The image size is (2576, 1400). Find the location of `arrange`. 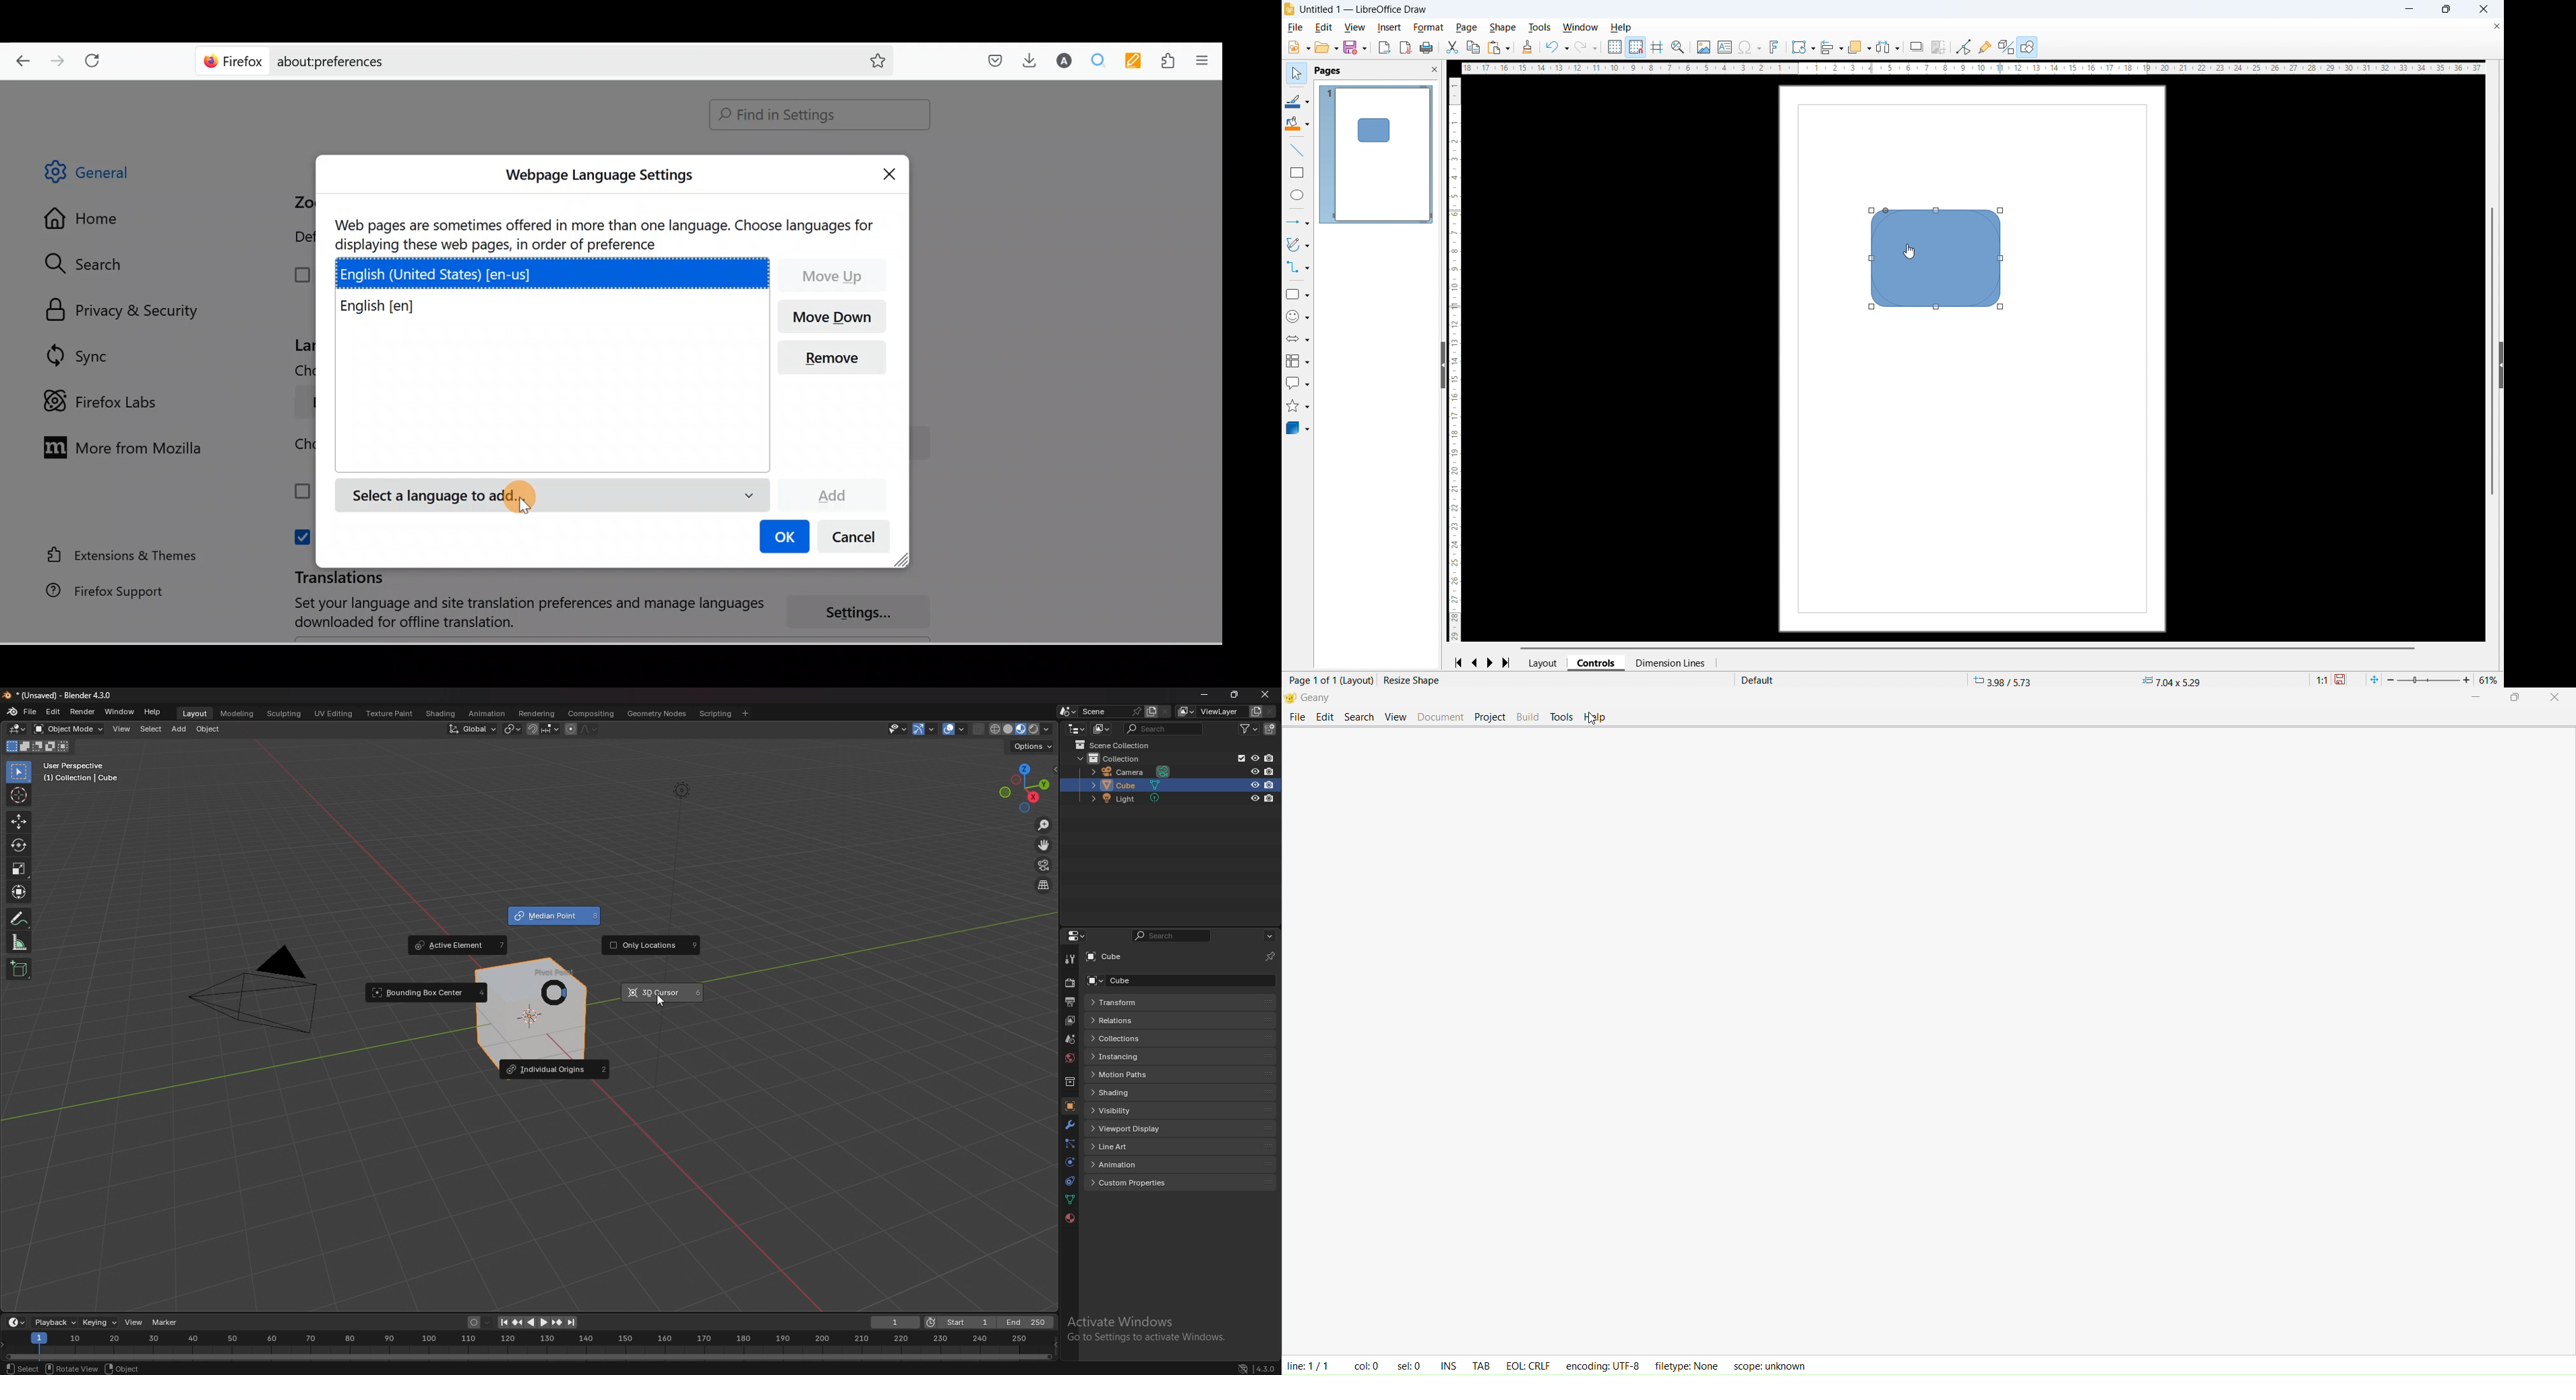

arrange is located at coordinates (1858, 48).